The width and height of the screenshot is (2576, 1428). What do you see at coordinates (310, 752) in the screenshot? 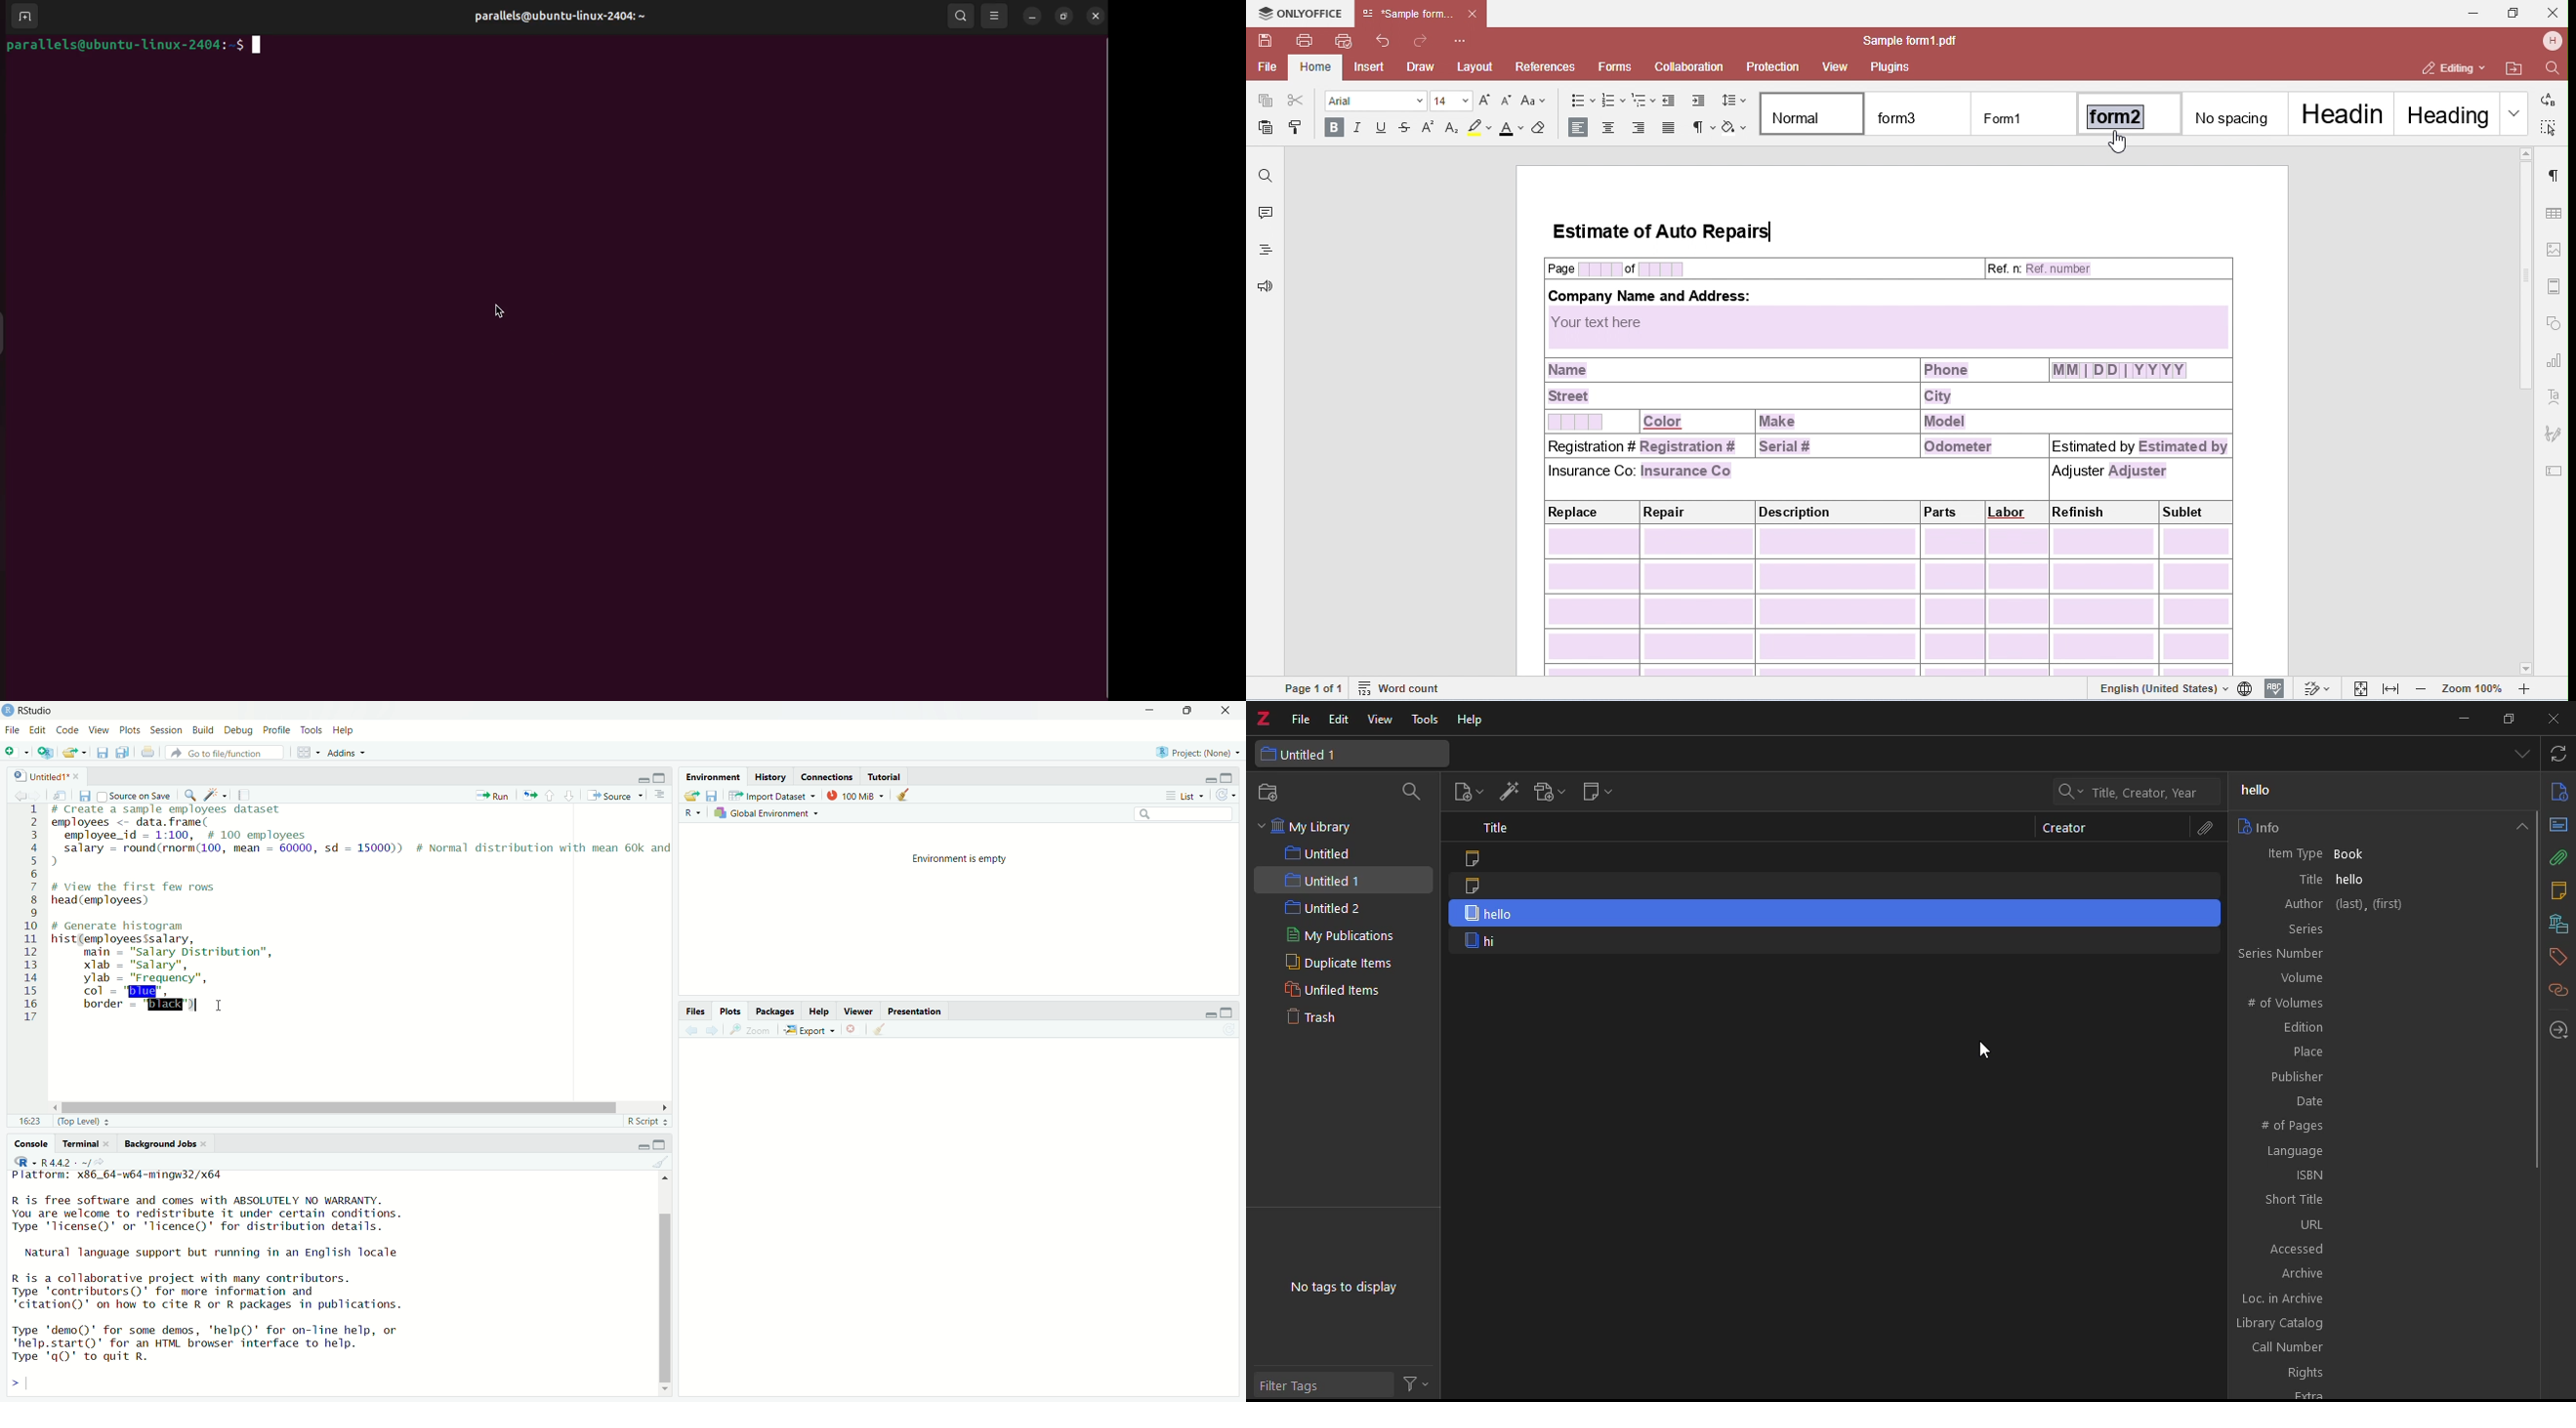
I see `grid` at bounding box center [310, 752].